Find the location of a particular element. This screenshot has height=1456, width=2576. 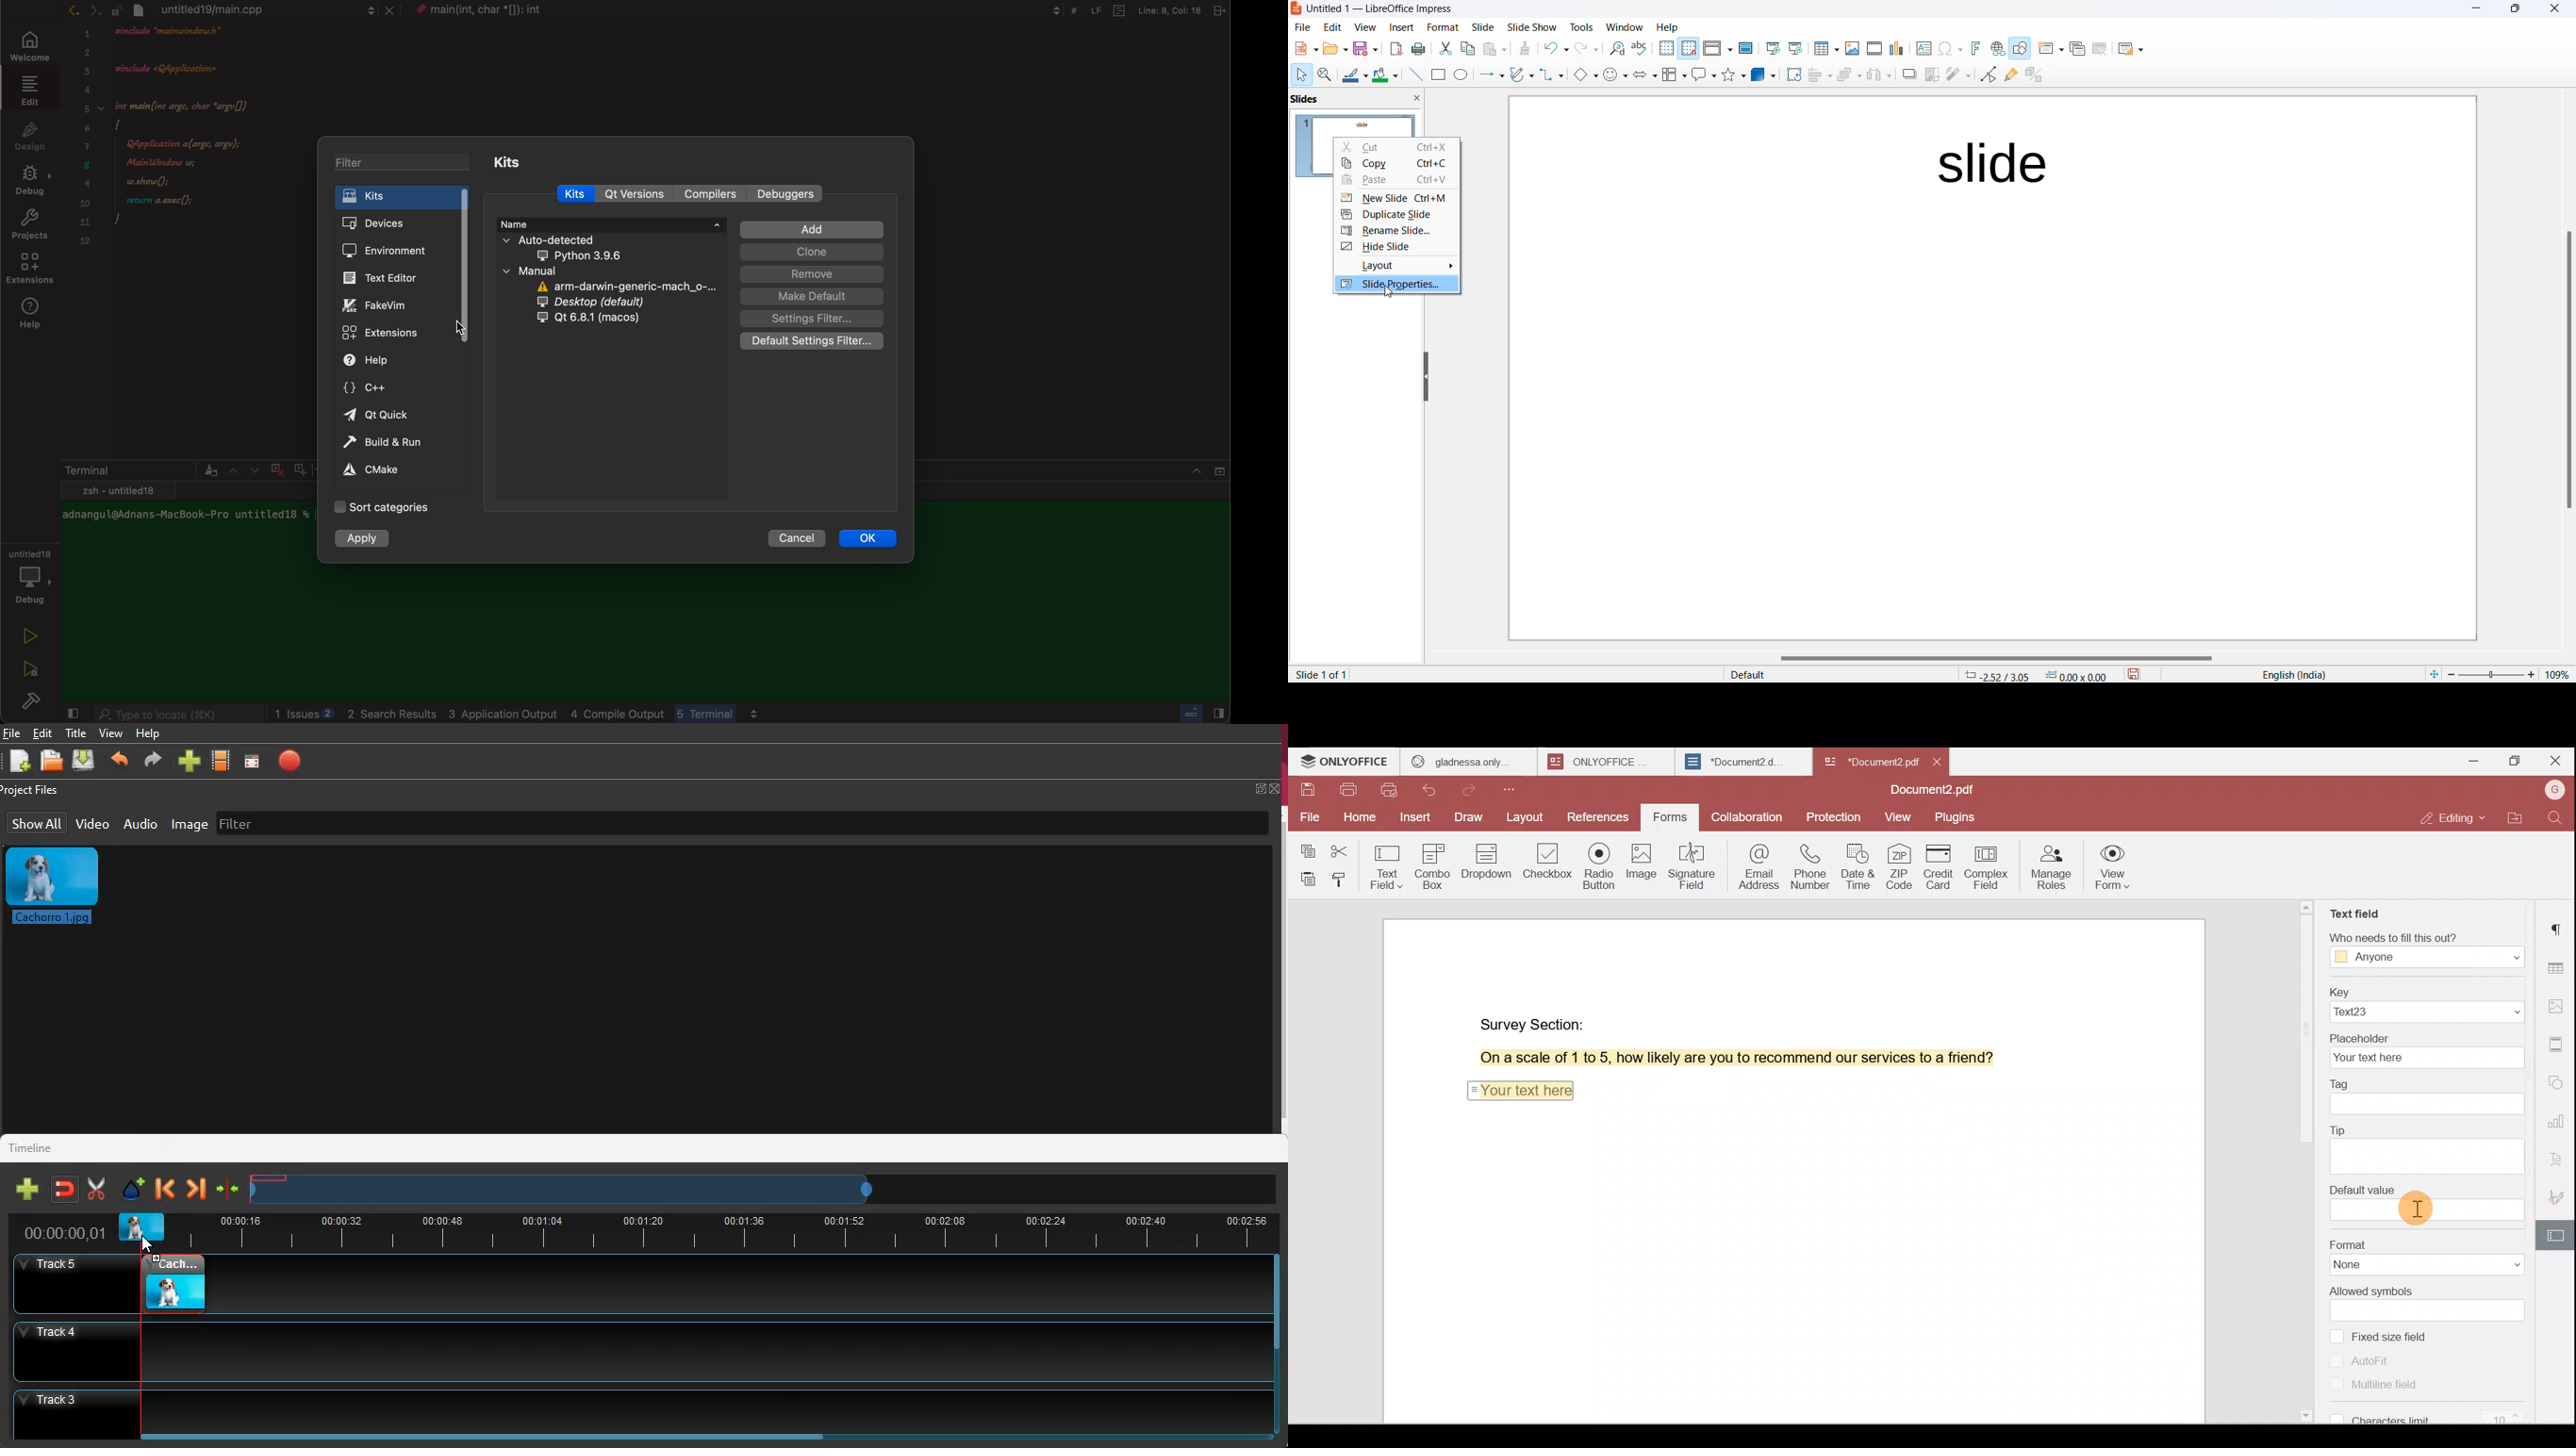

close is located at coordinates (1937, 762).